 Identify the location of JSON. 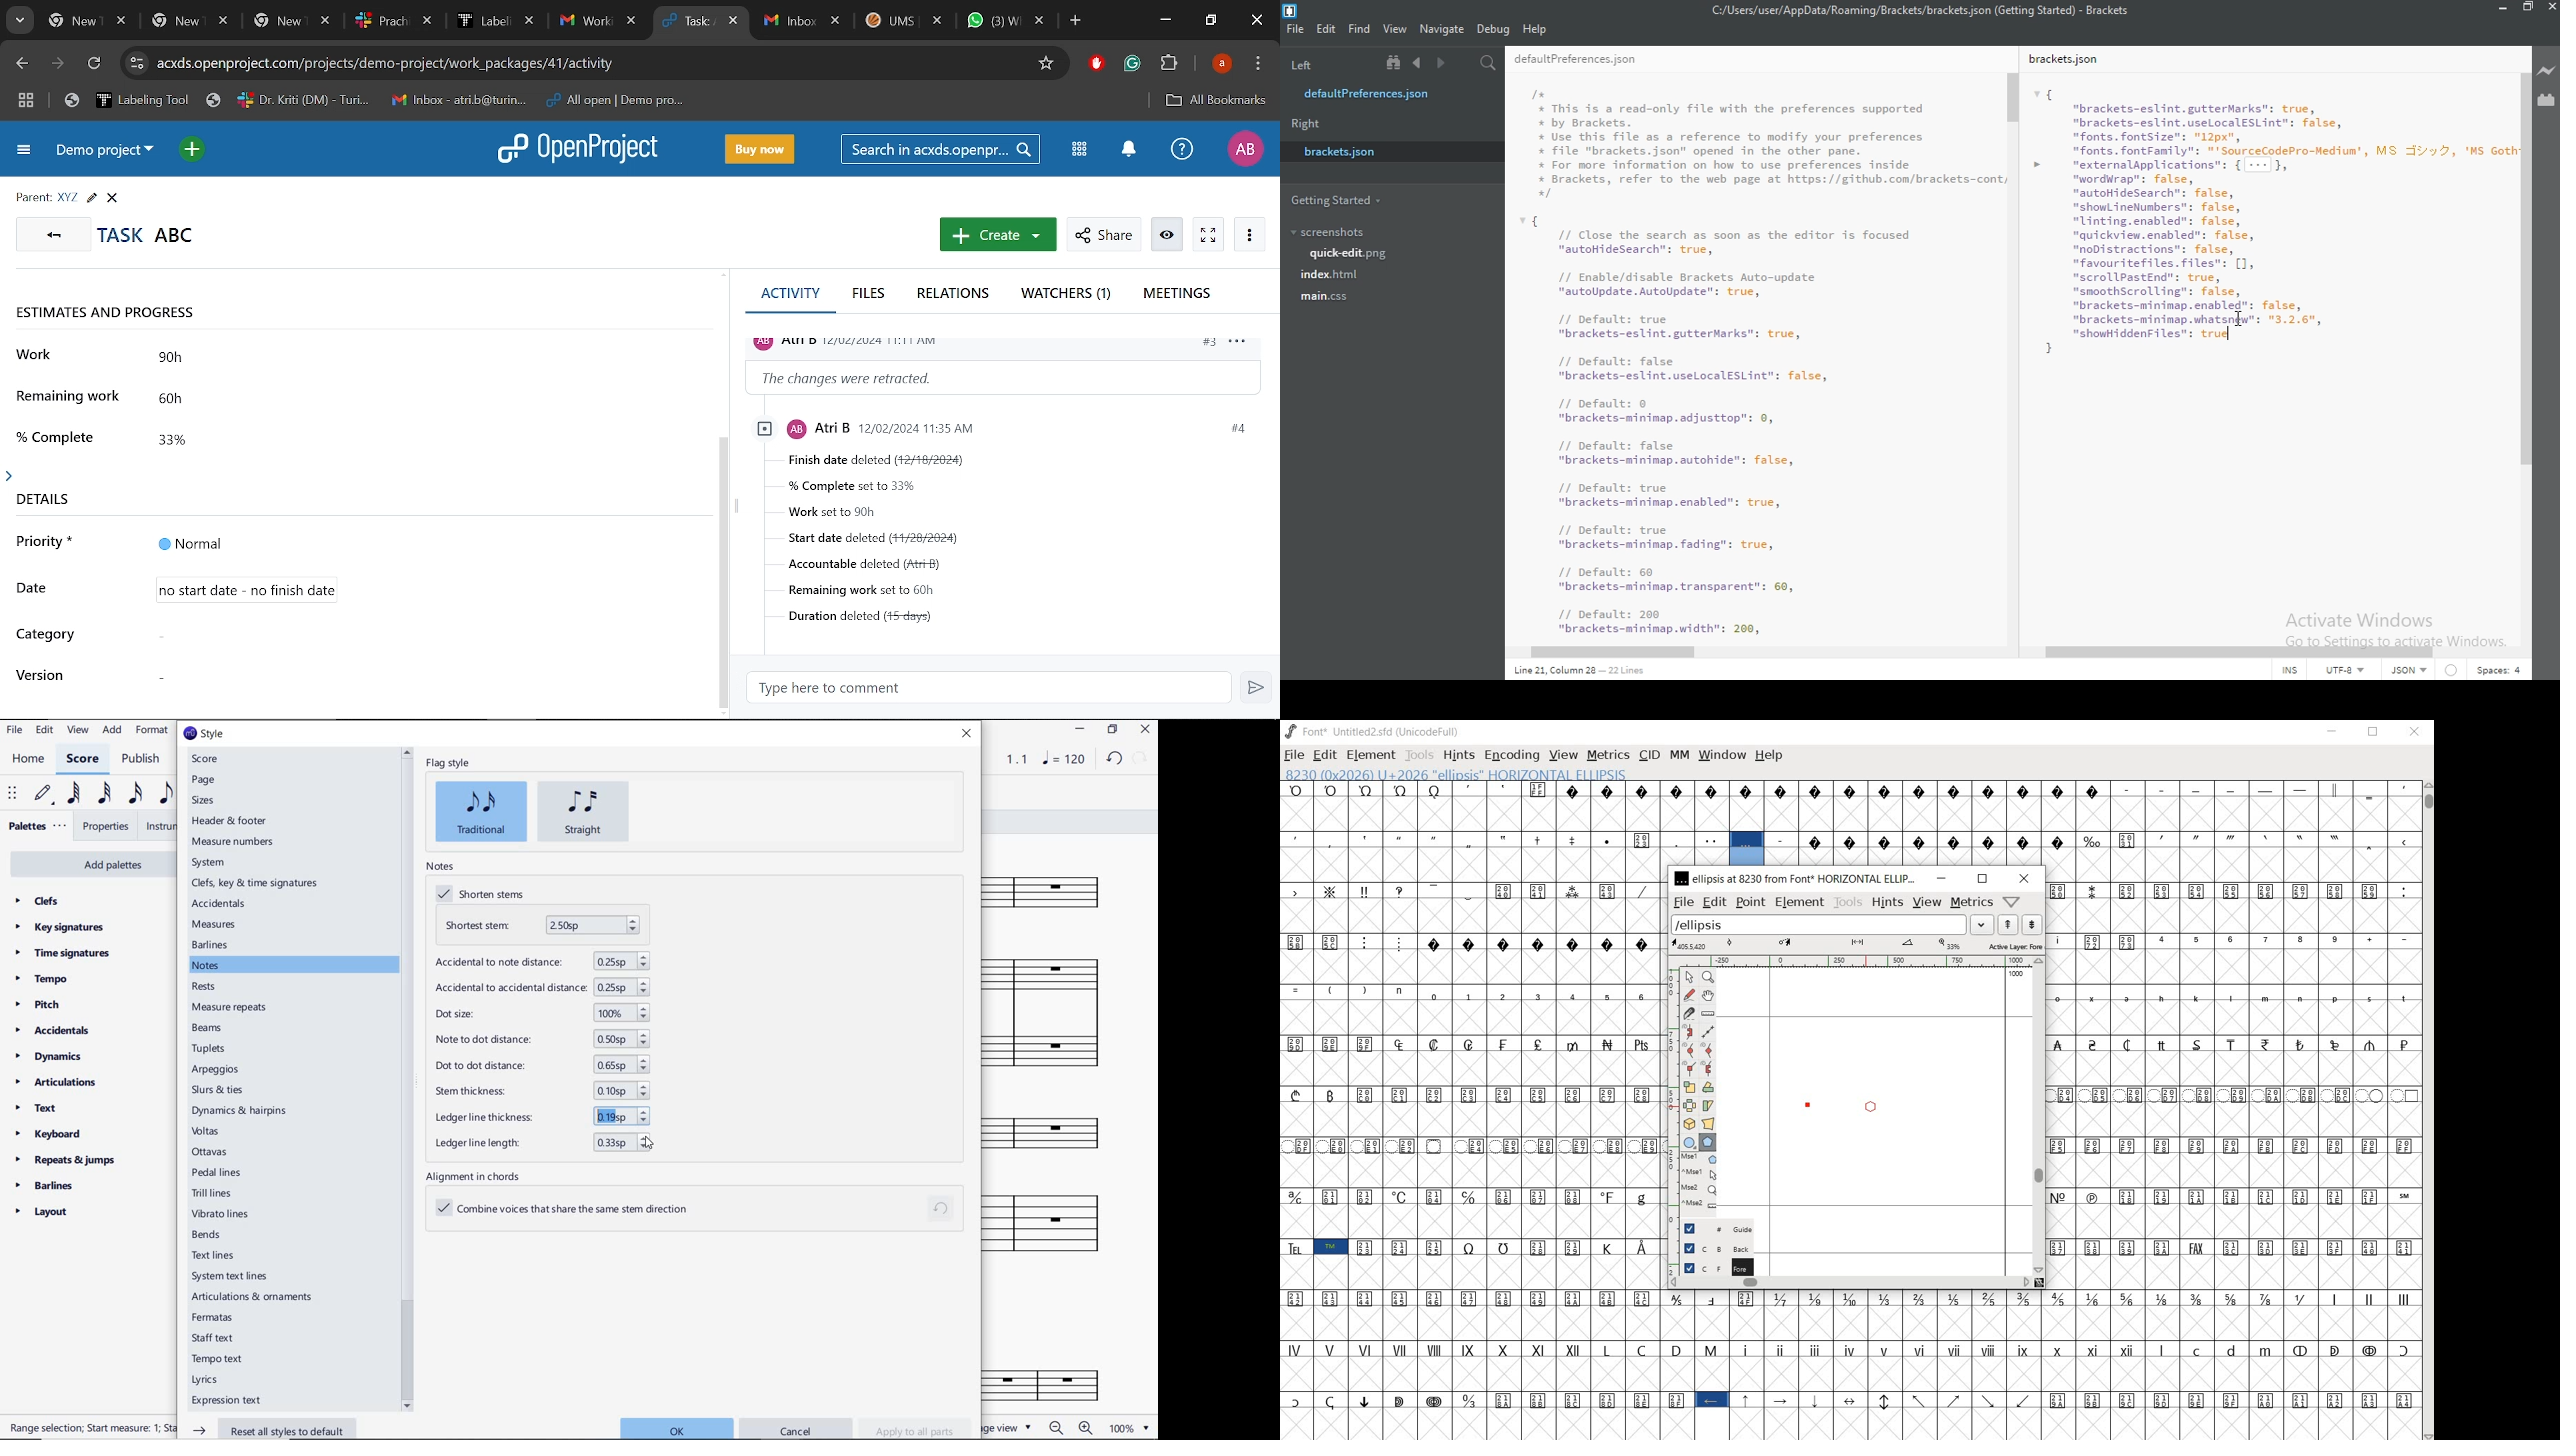
(2405, 669).